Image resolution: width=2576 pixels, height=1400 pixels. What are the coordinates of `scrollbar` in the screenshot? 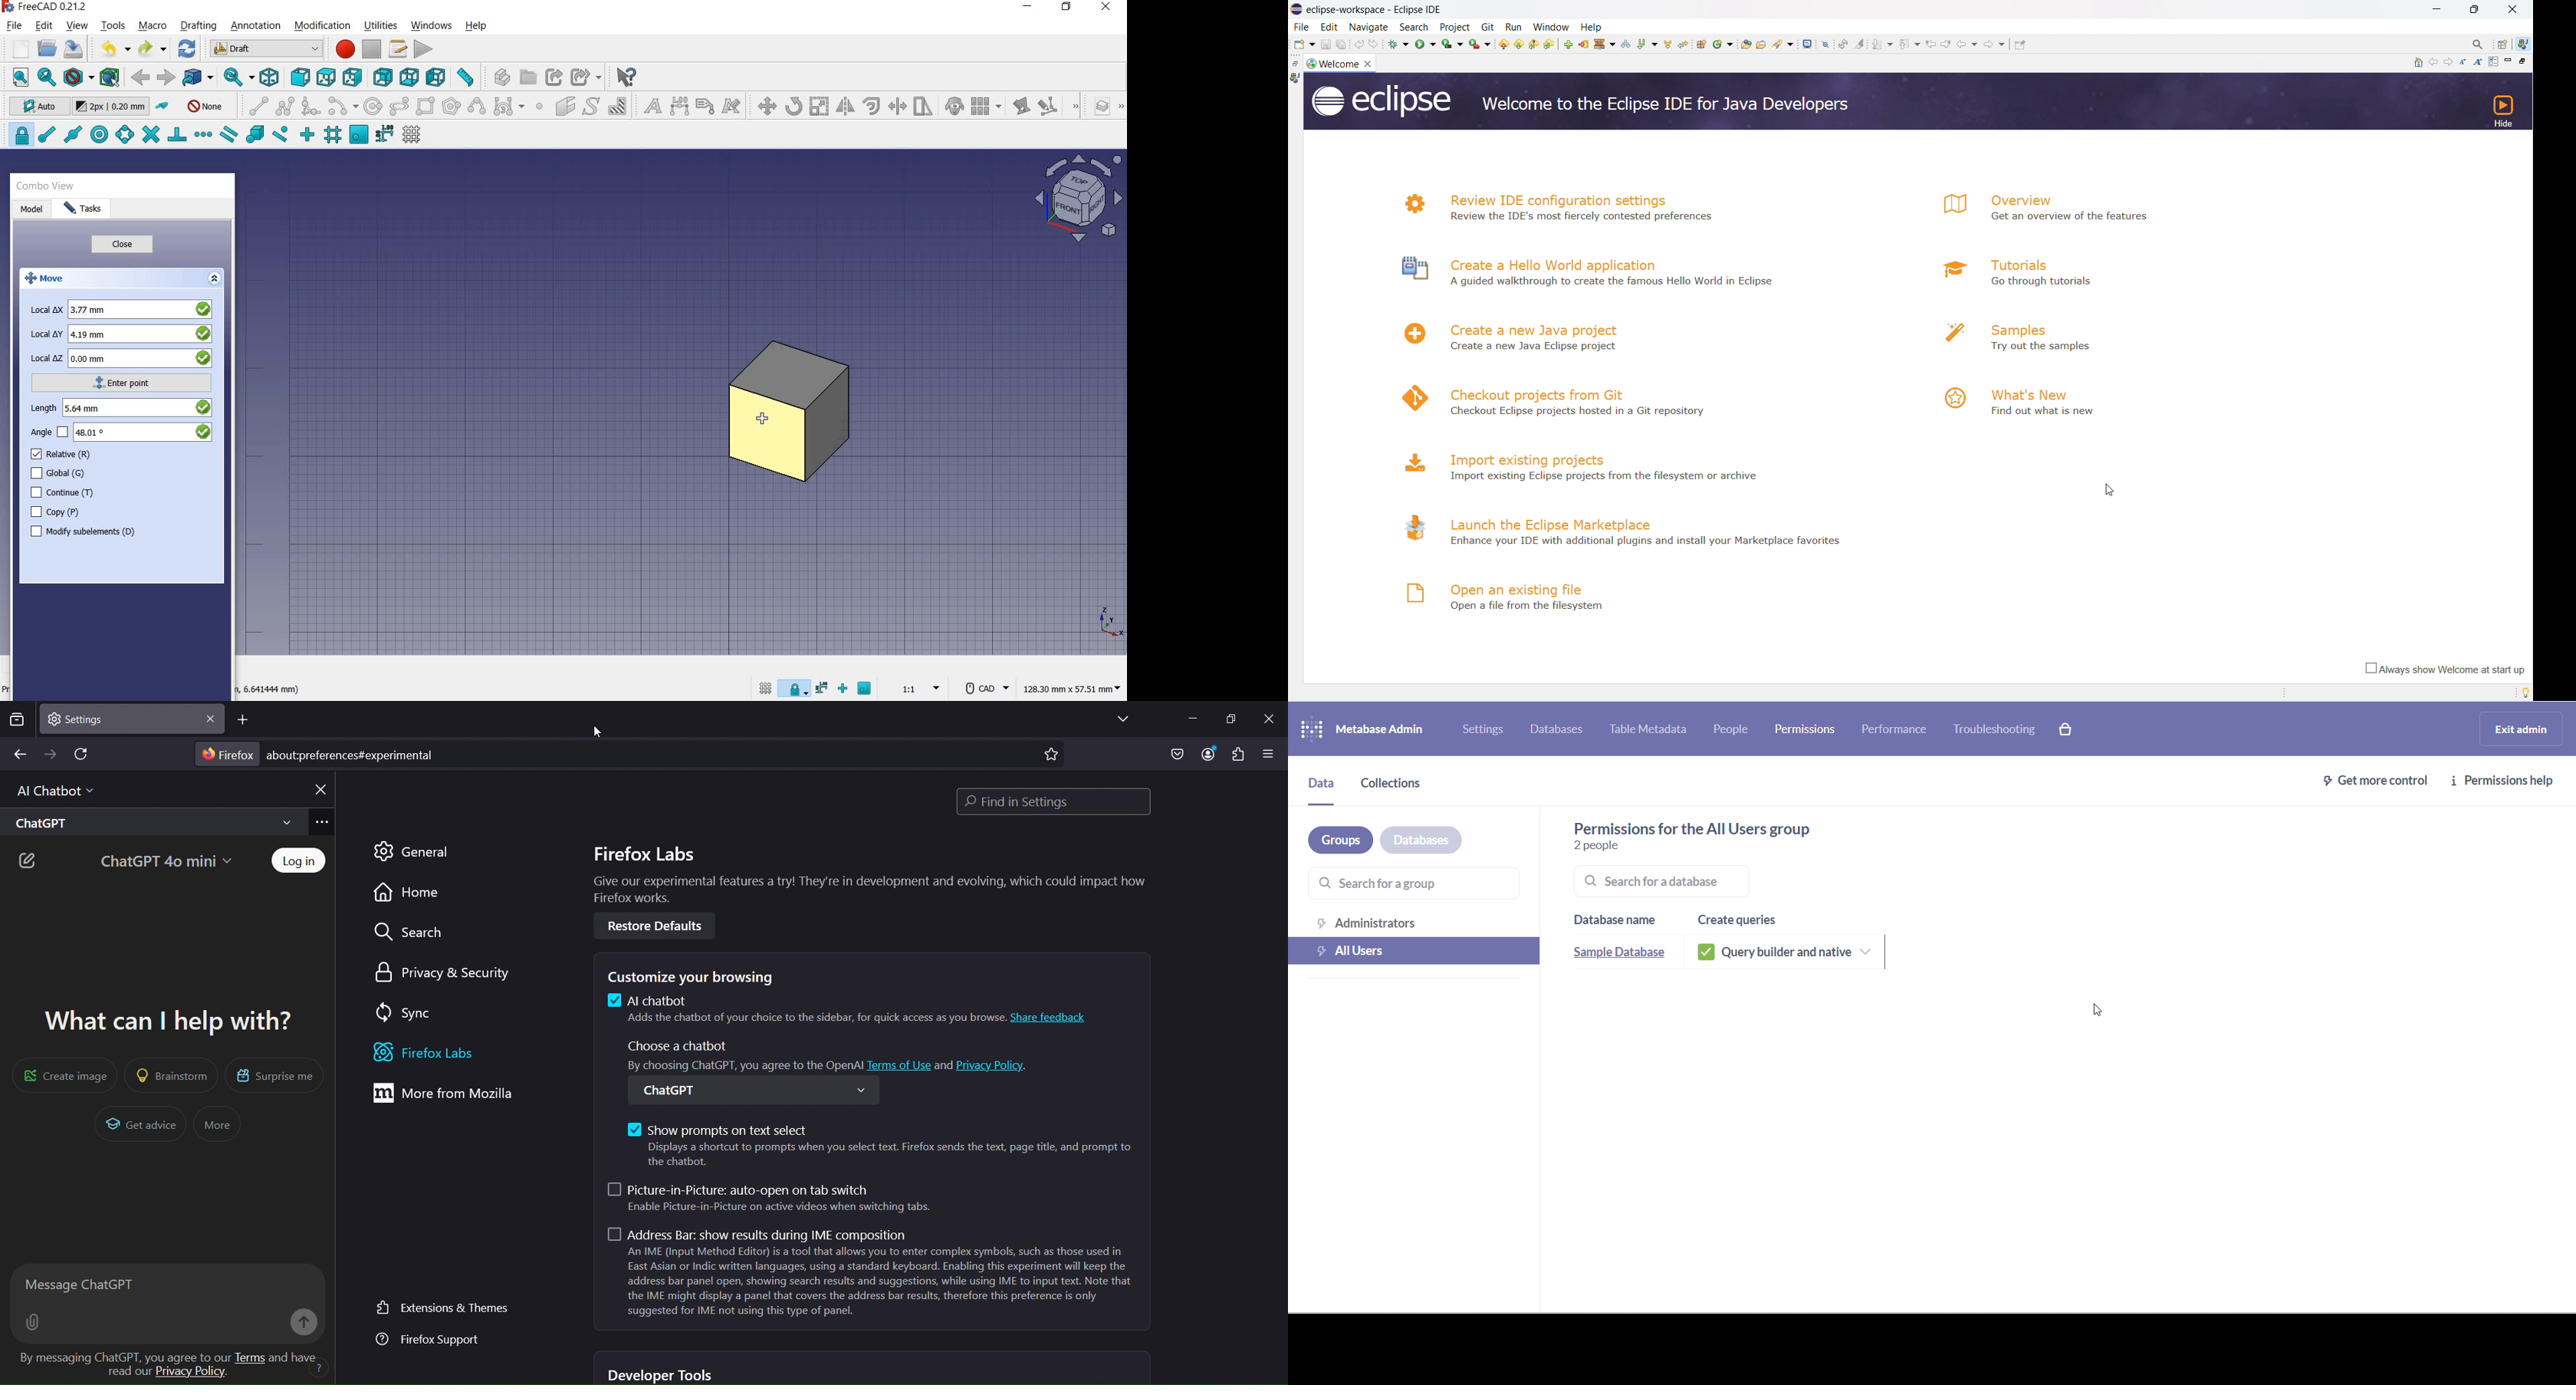 It's located at (1280, 1027).